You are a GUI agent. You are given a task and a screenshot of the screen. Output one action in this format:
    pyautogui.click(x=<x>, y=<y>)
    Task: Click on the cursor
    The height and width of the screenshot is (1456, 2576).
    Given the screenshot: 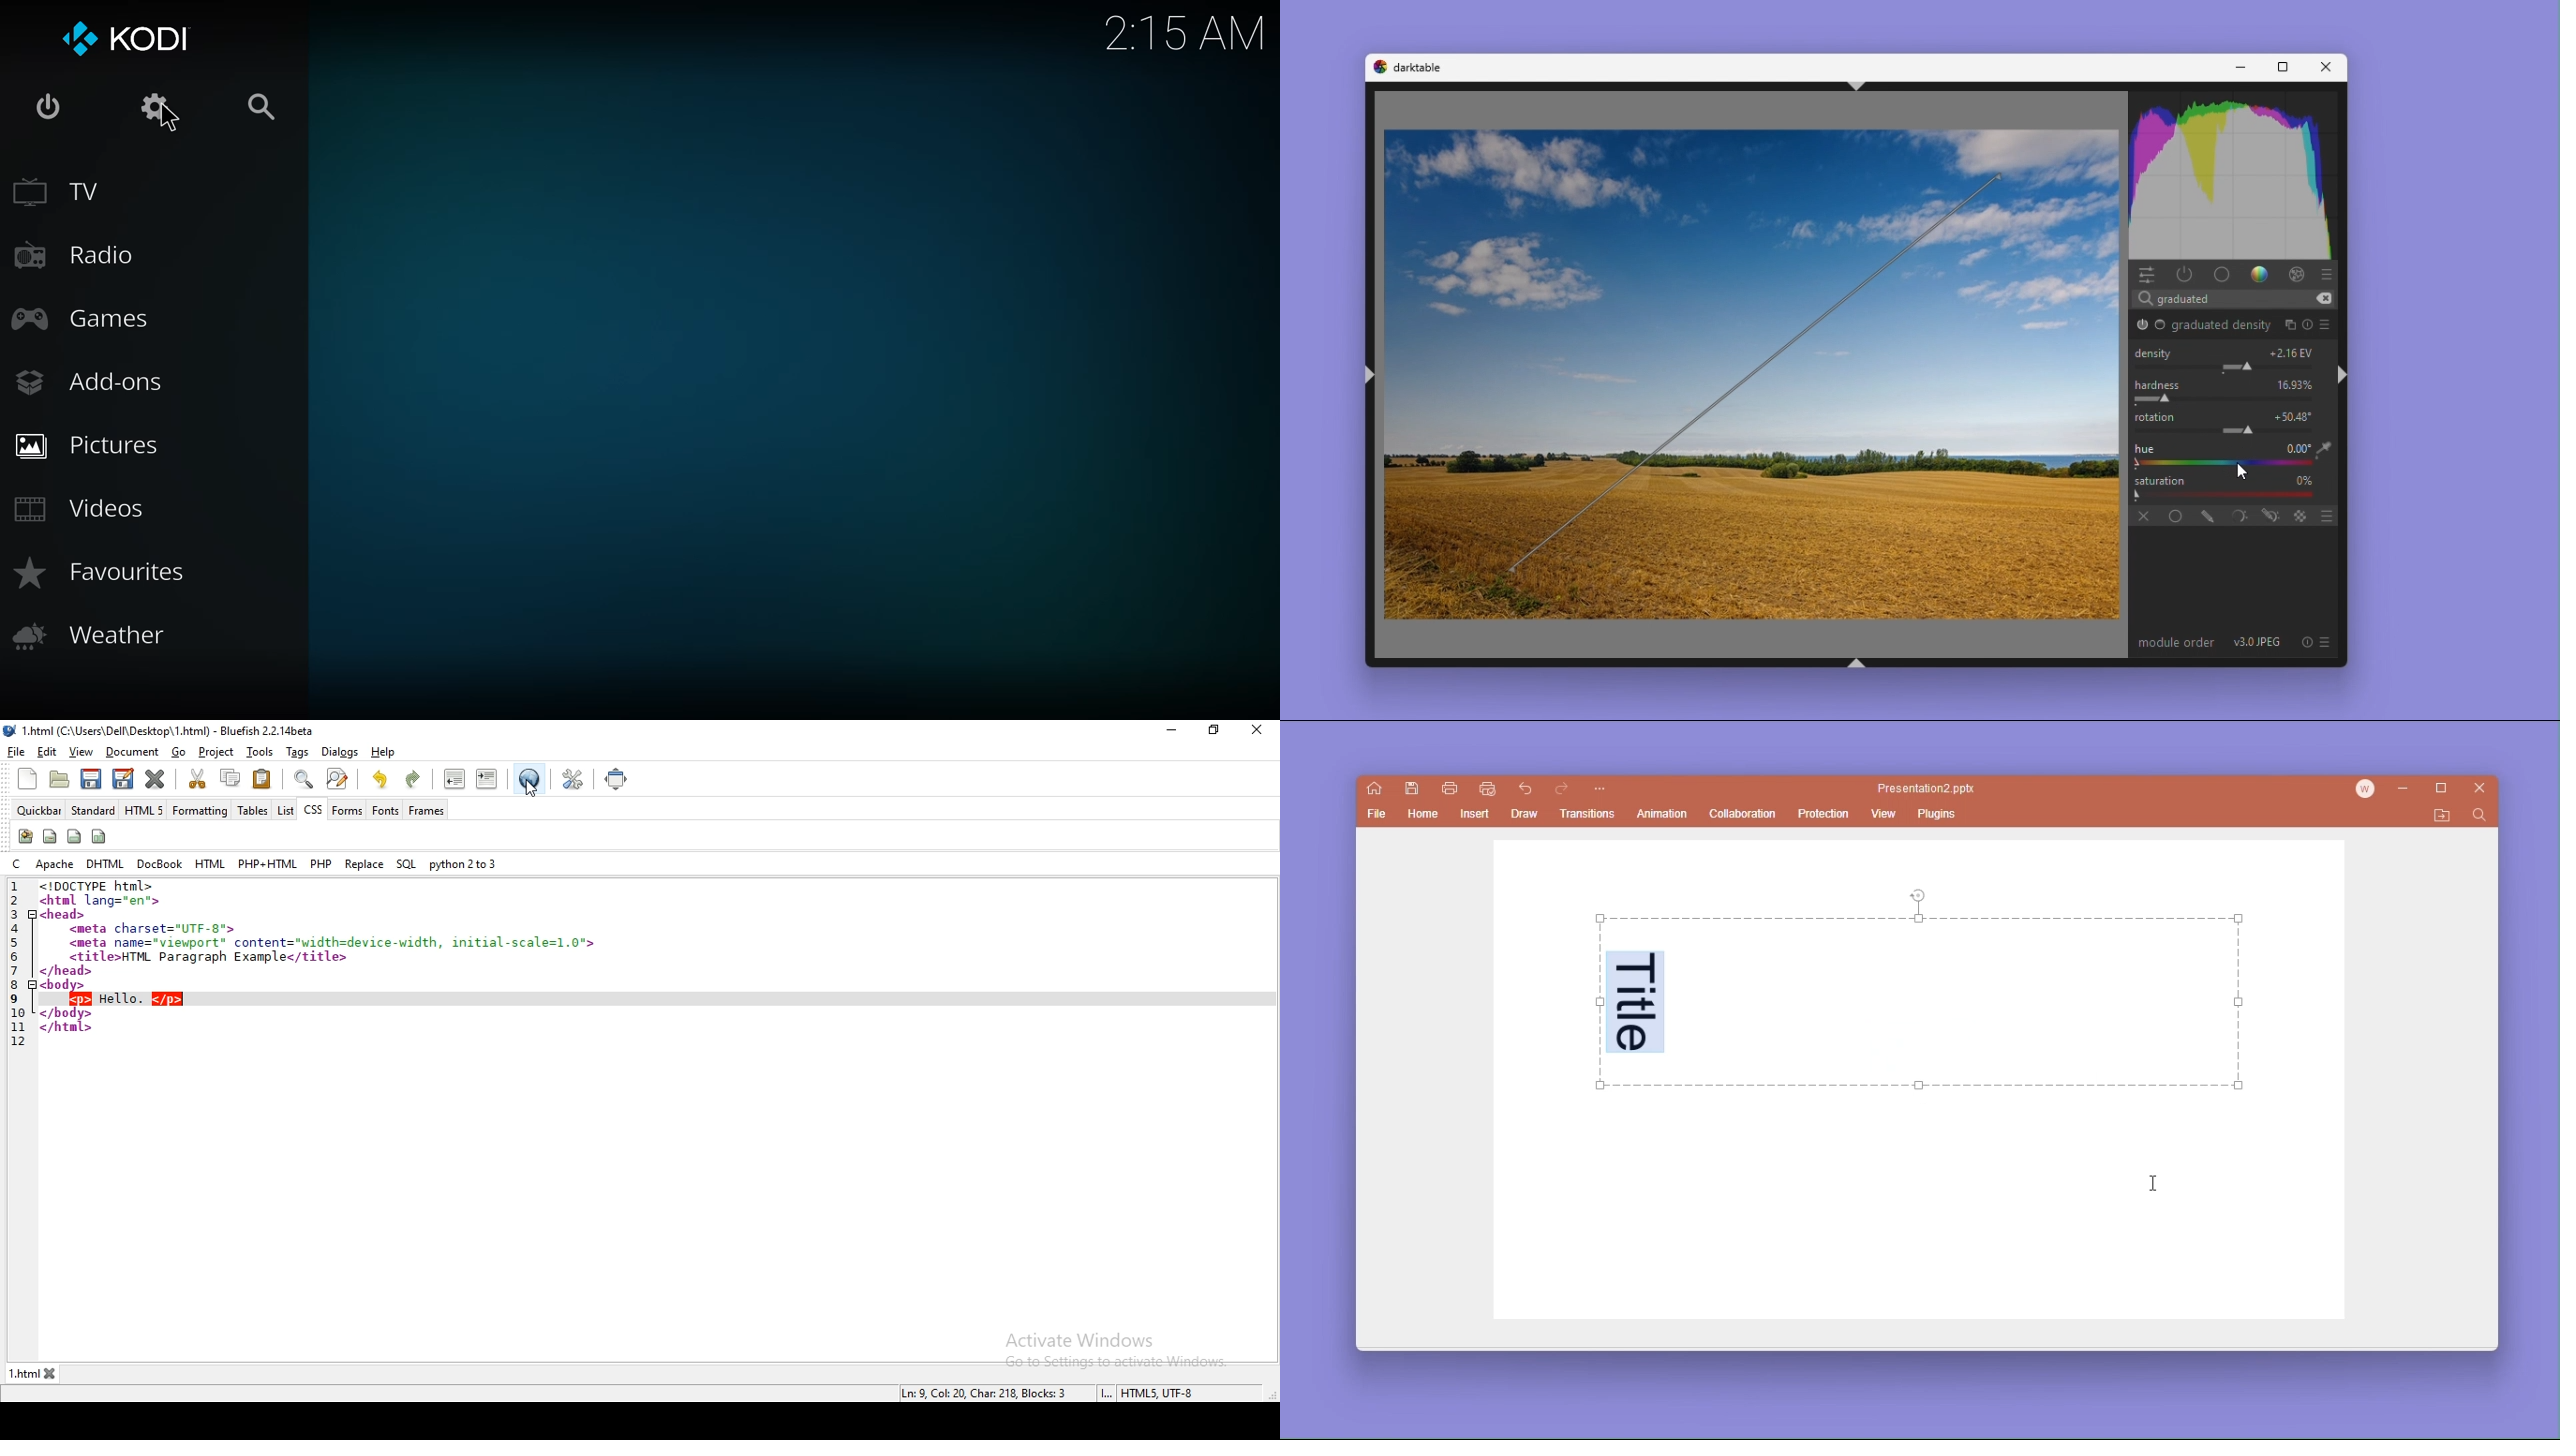 What is the action you would take?
    pyautogui.click(x=2248, y=471)
    